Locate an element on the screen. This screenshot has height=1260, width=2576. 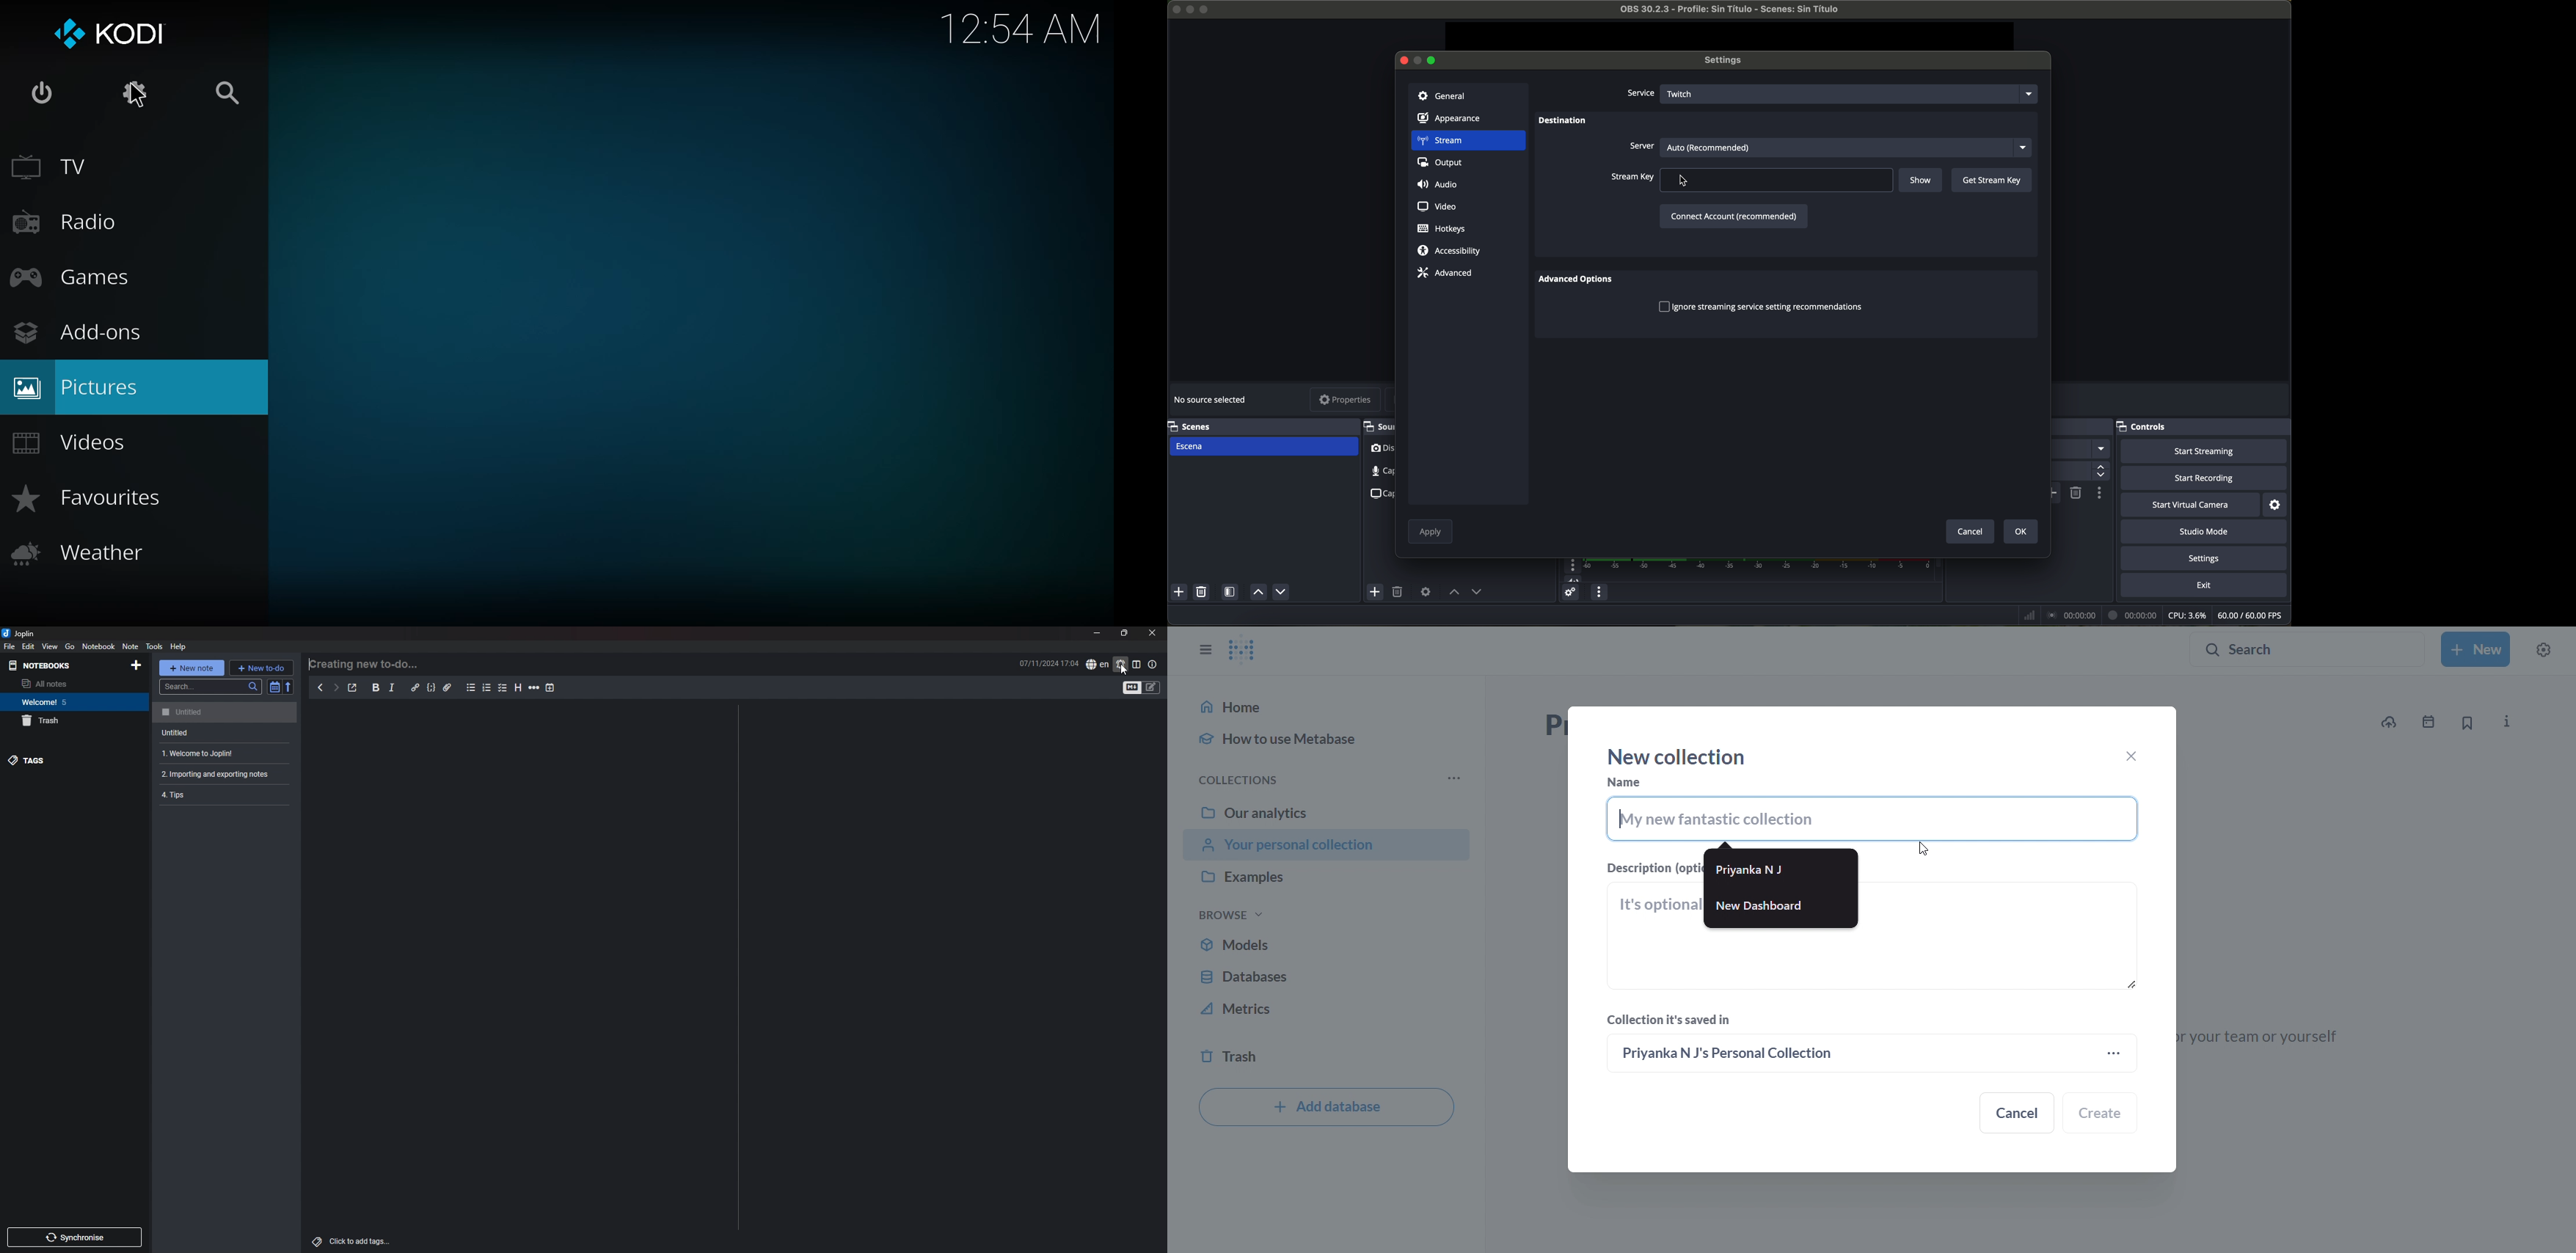
OK is located at coordinates (2019, 531).